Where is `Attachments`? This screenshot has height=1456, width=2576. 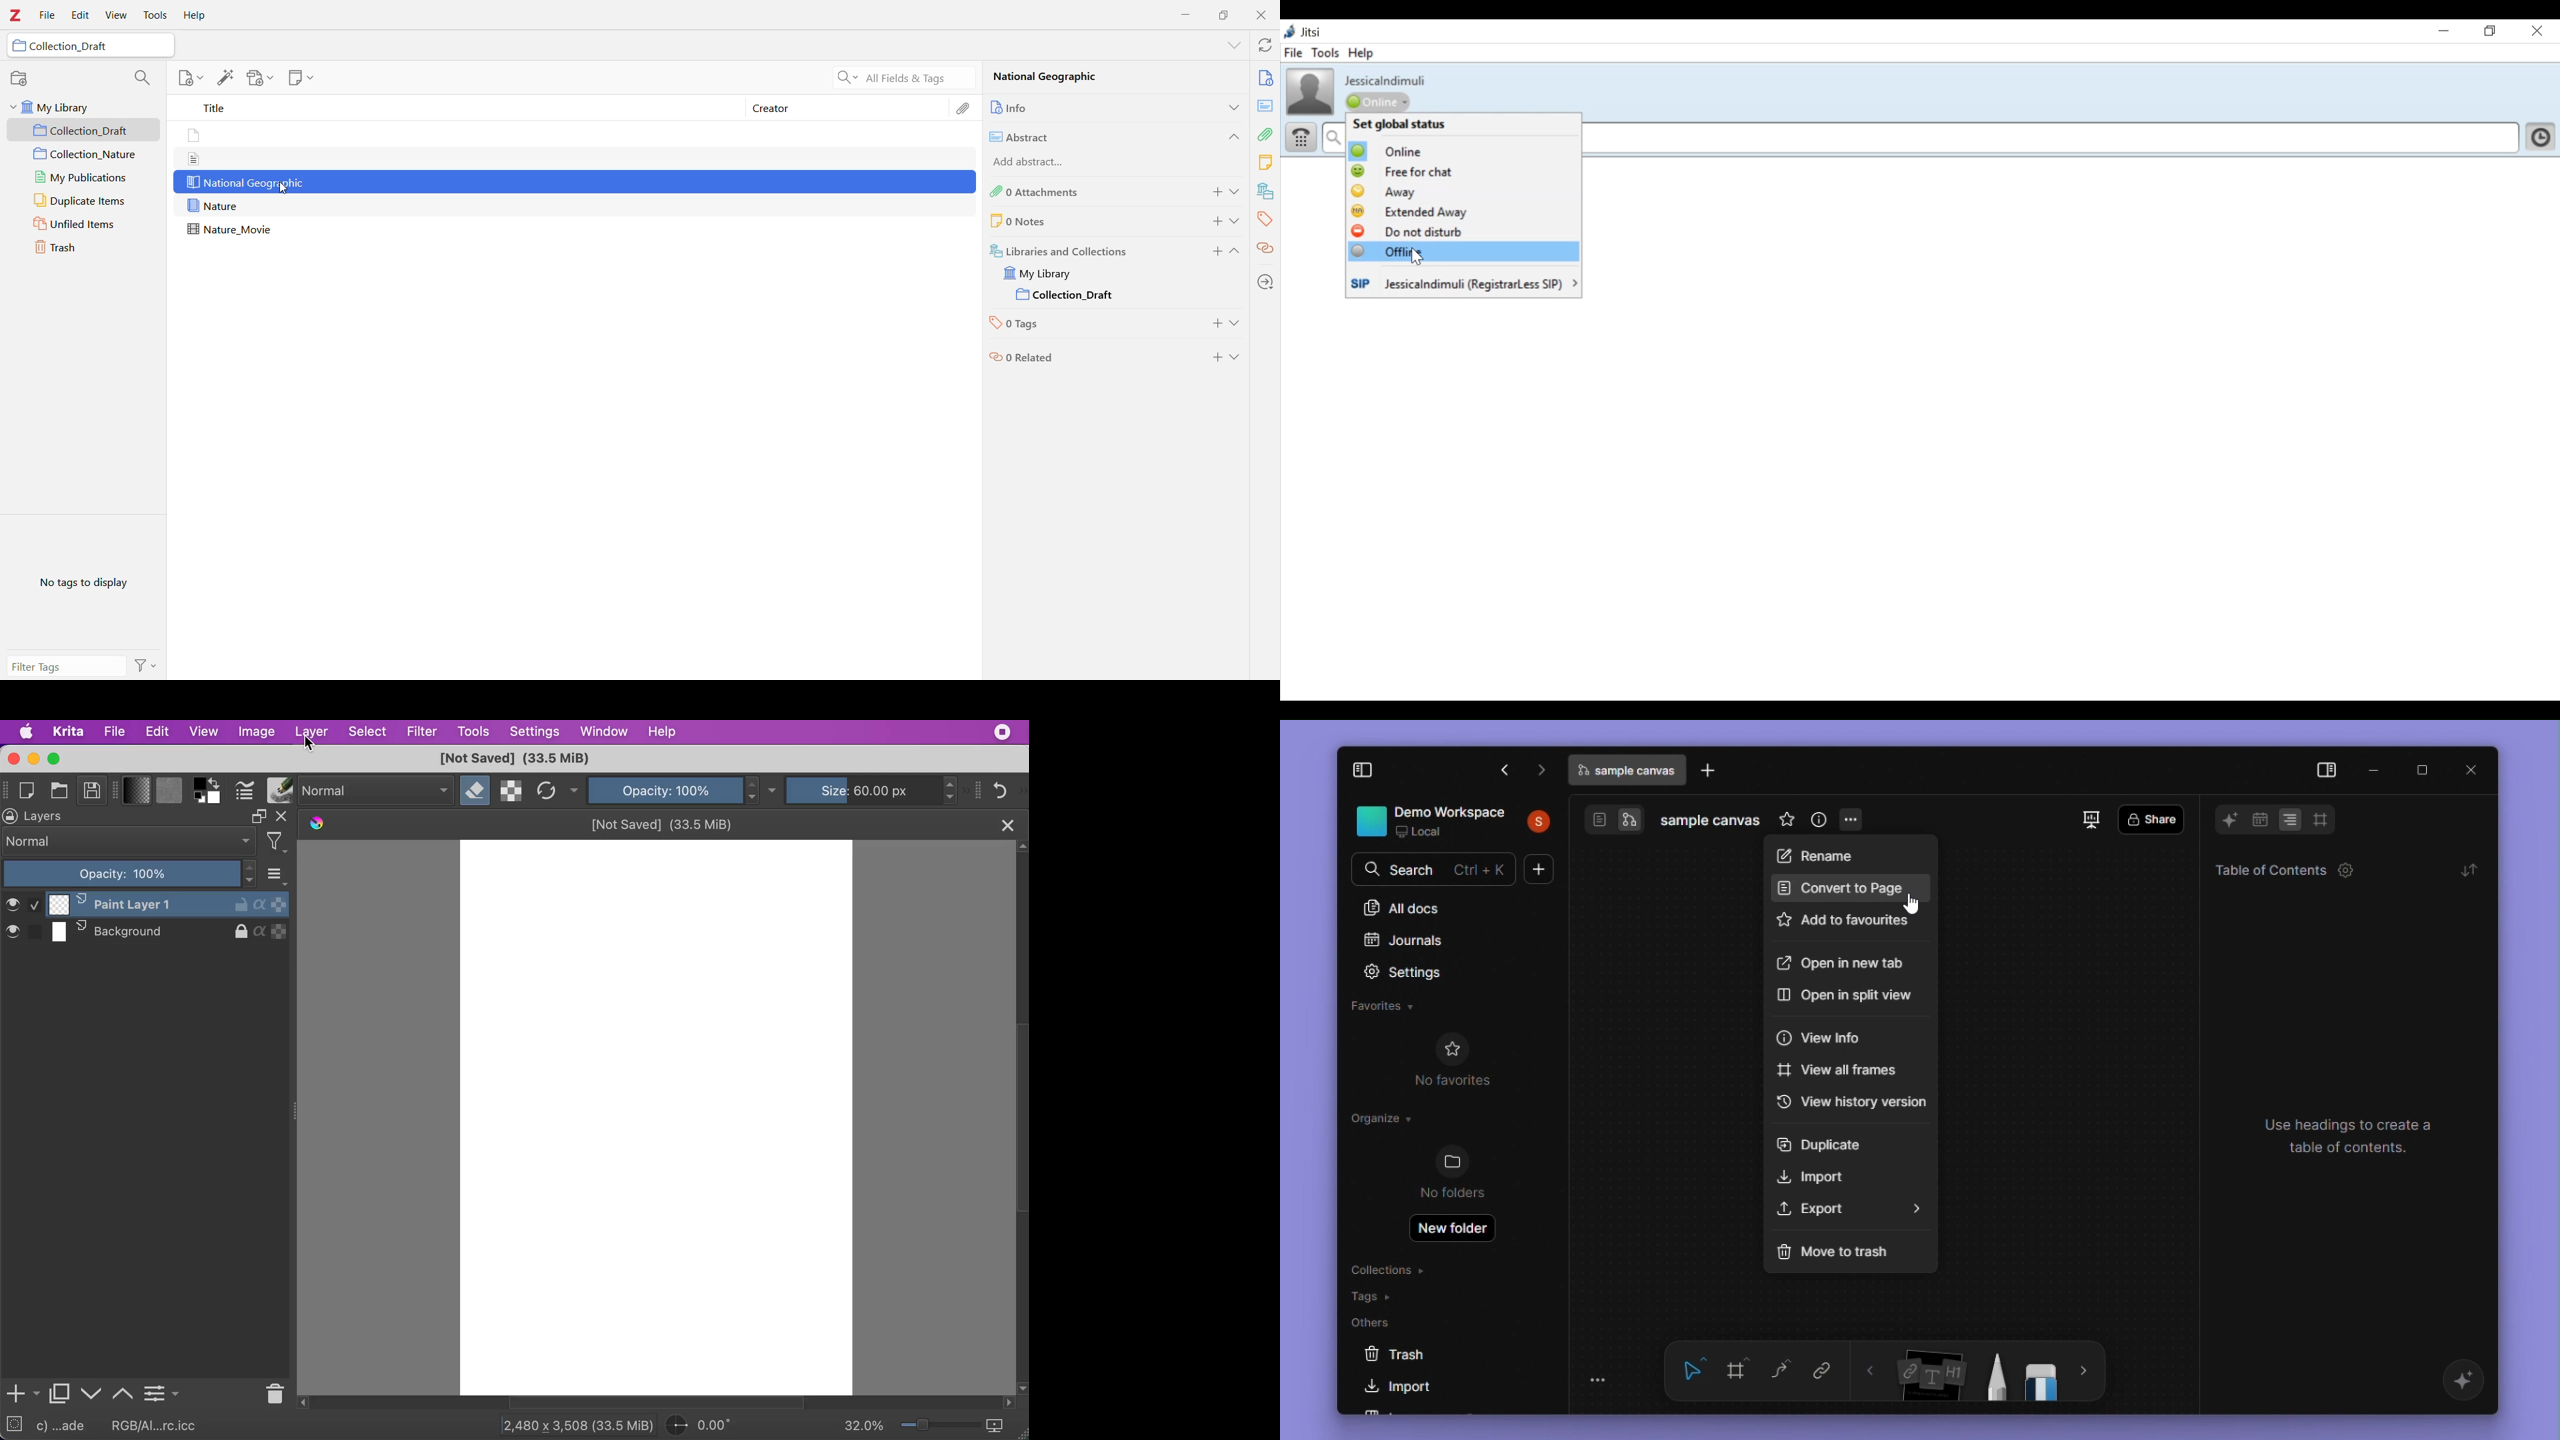
Attachments is located at coordinates (1267, 133).